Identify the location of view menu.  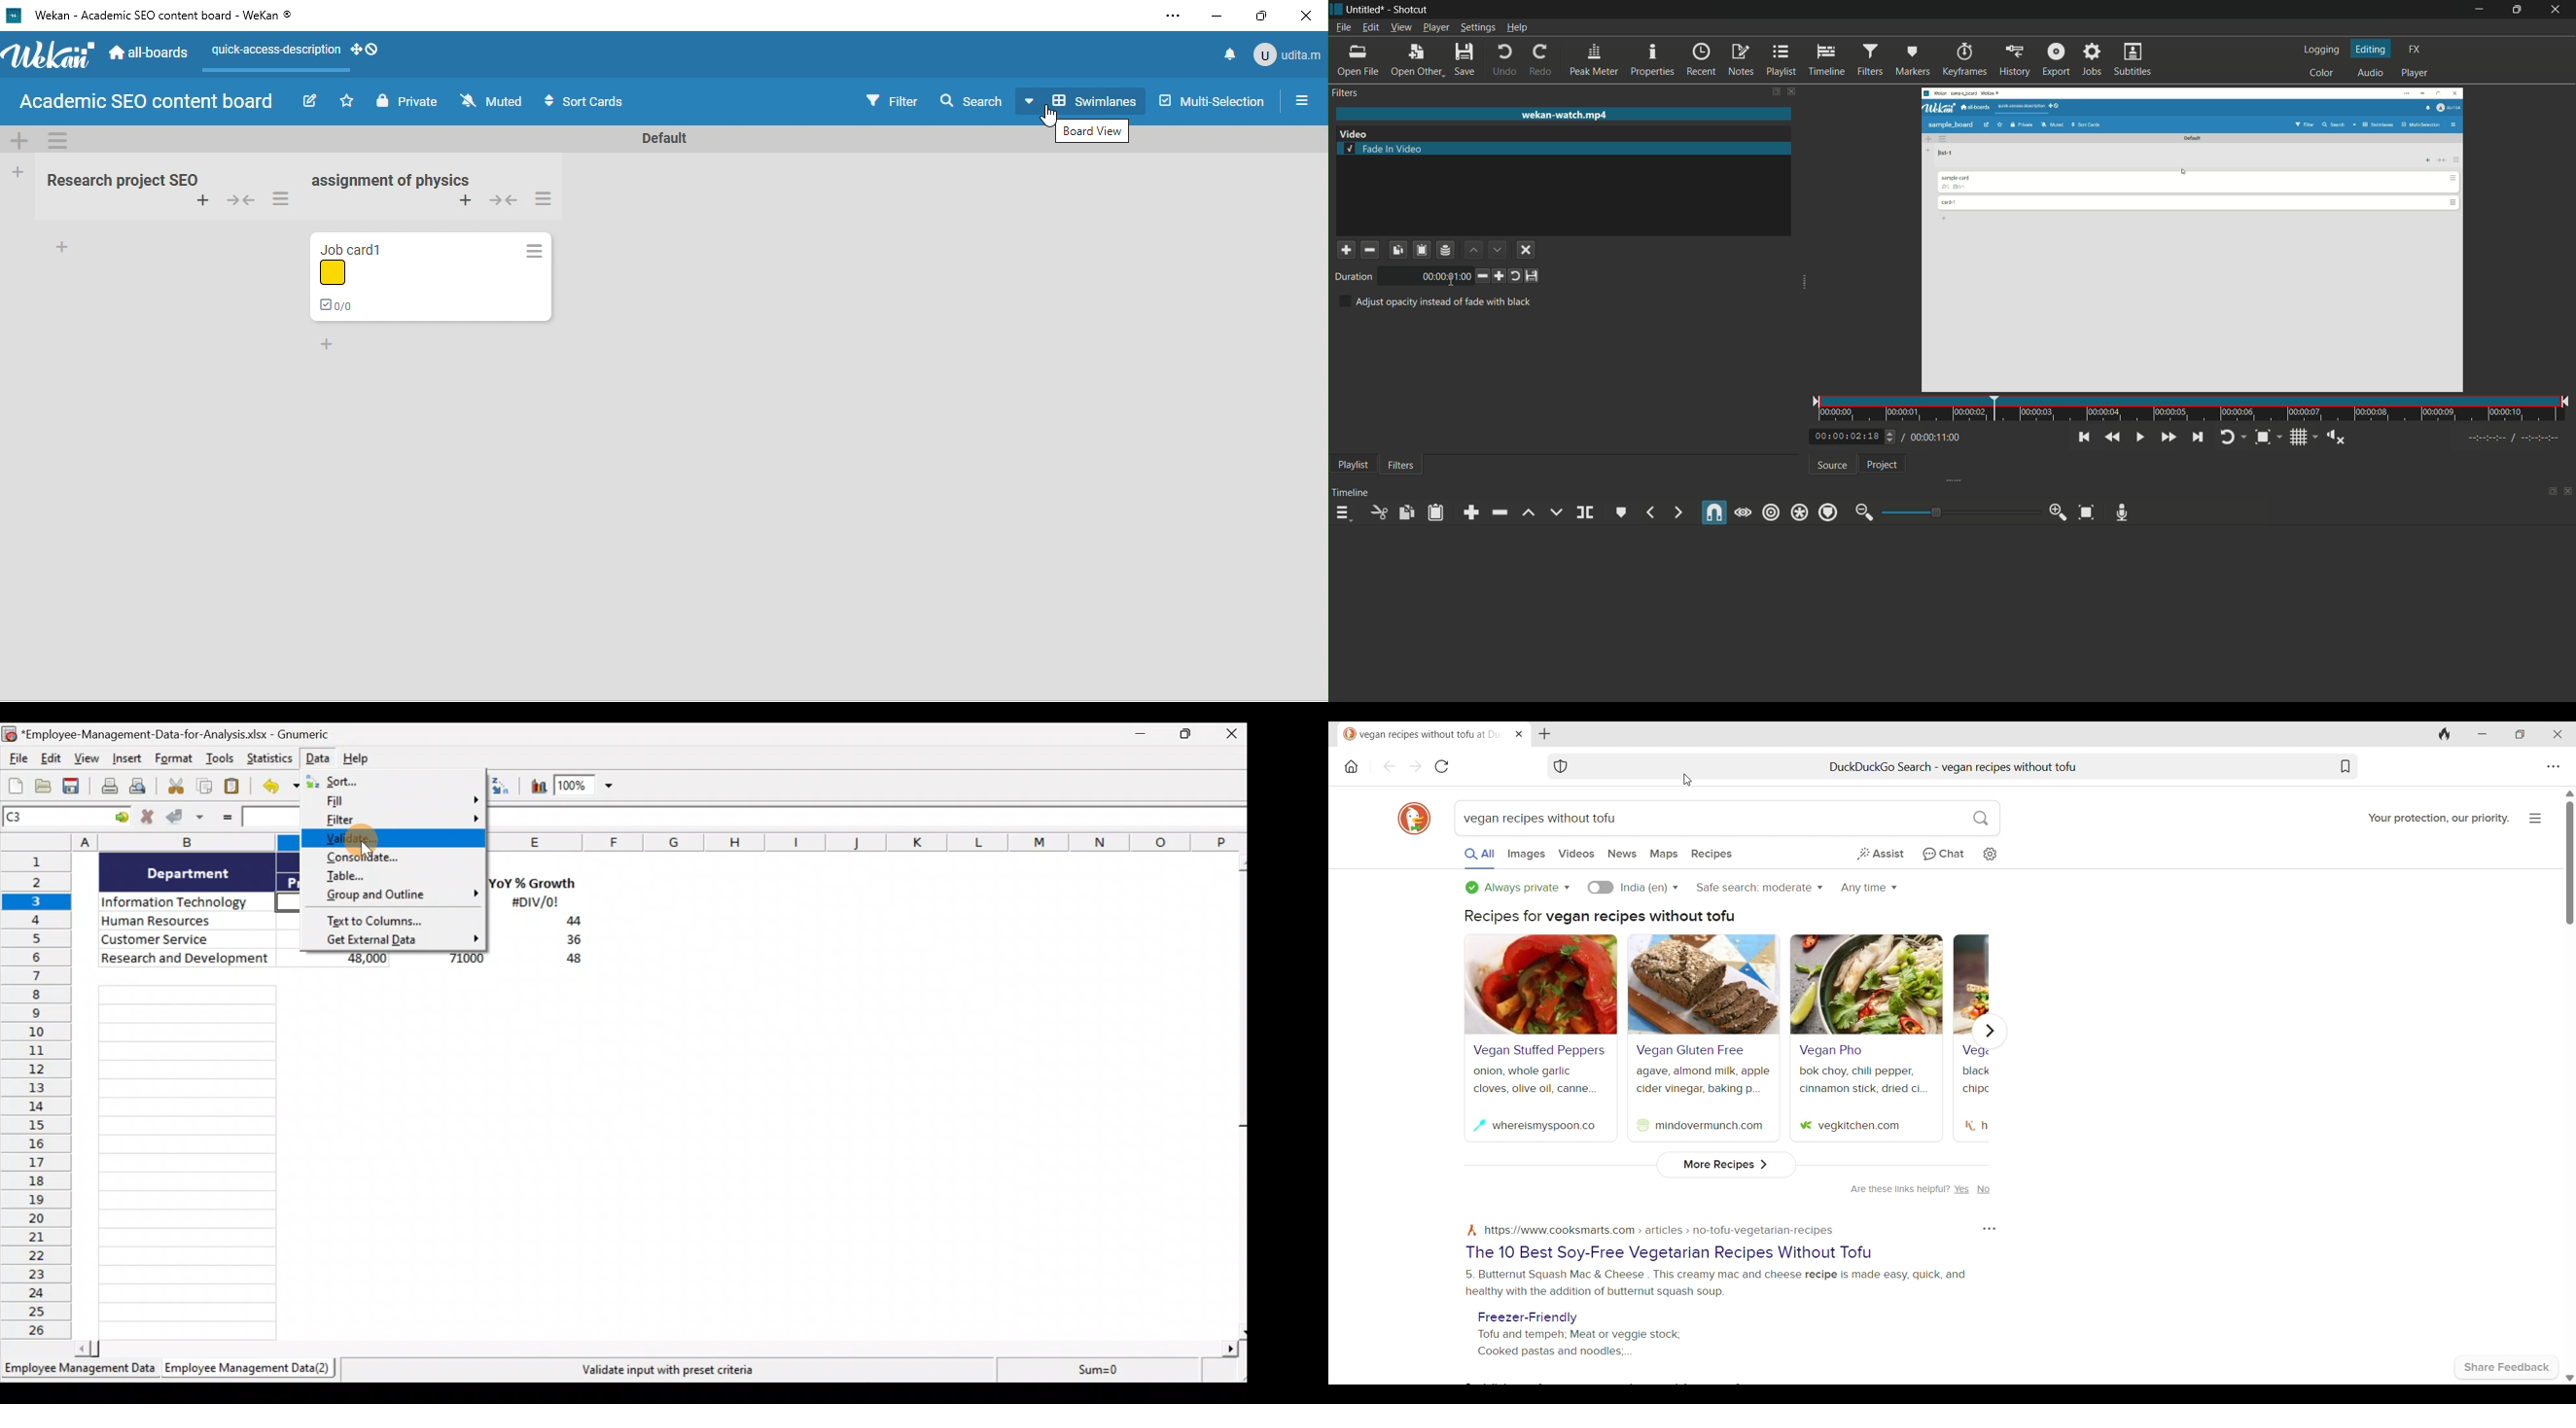
(1401, 27).